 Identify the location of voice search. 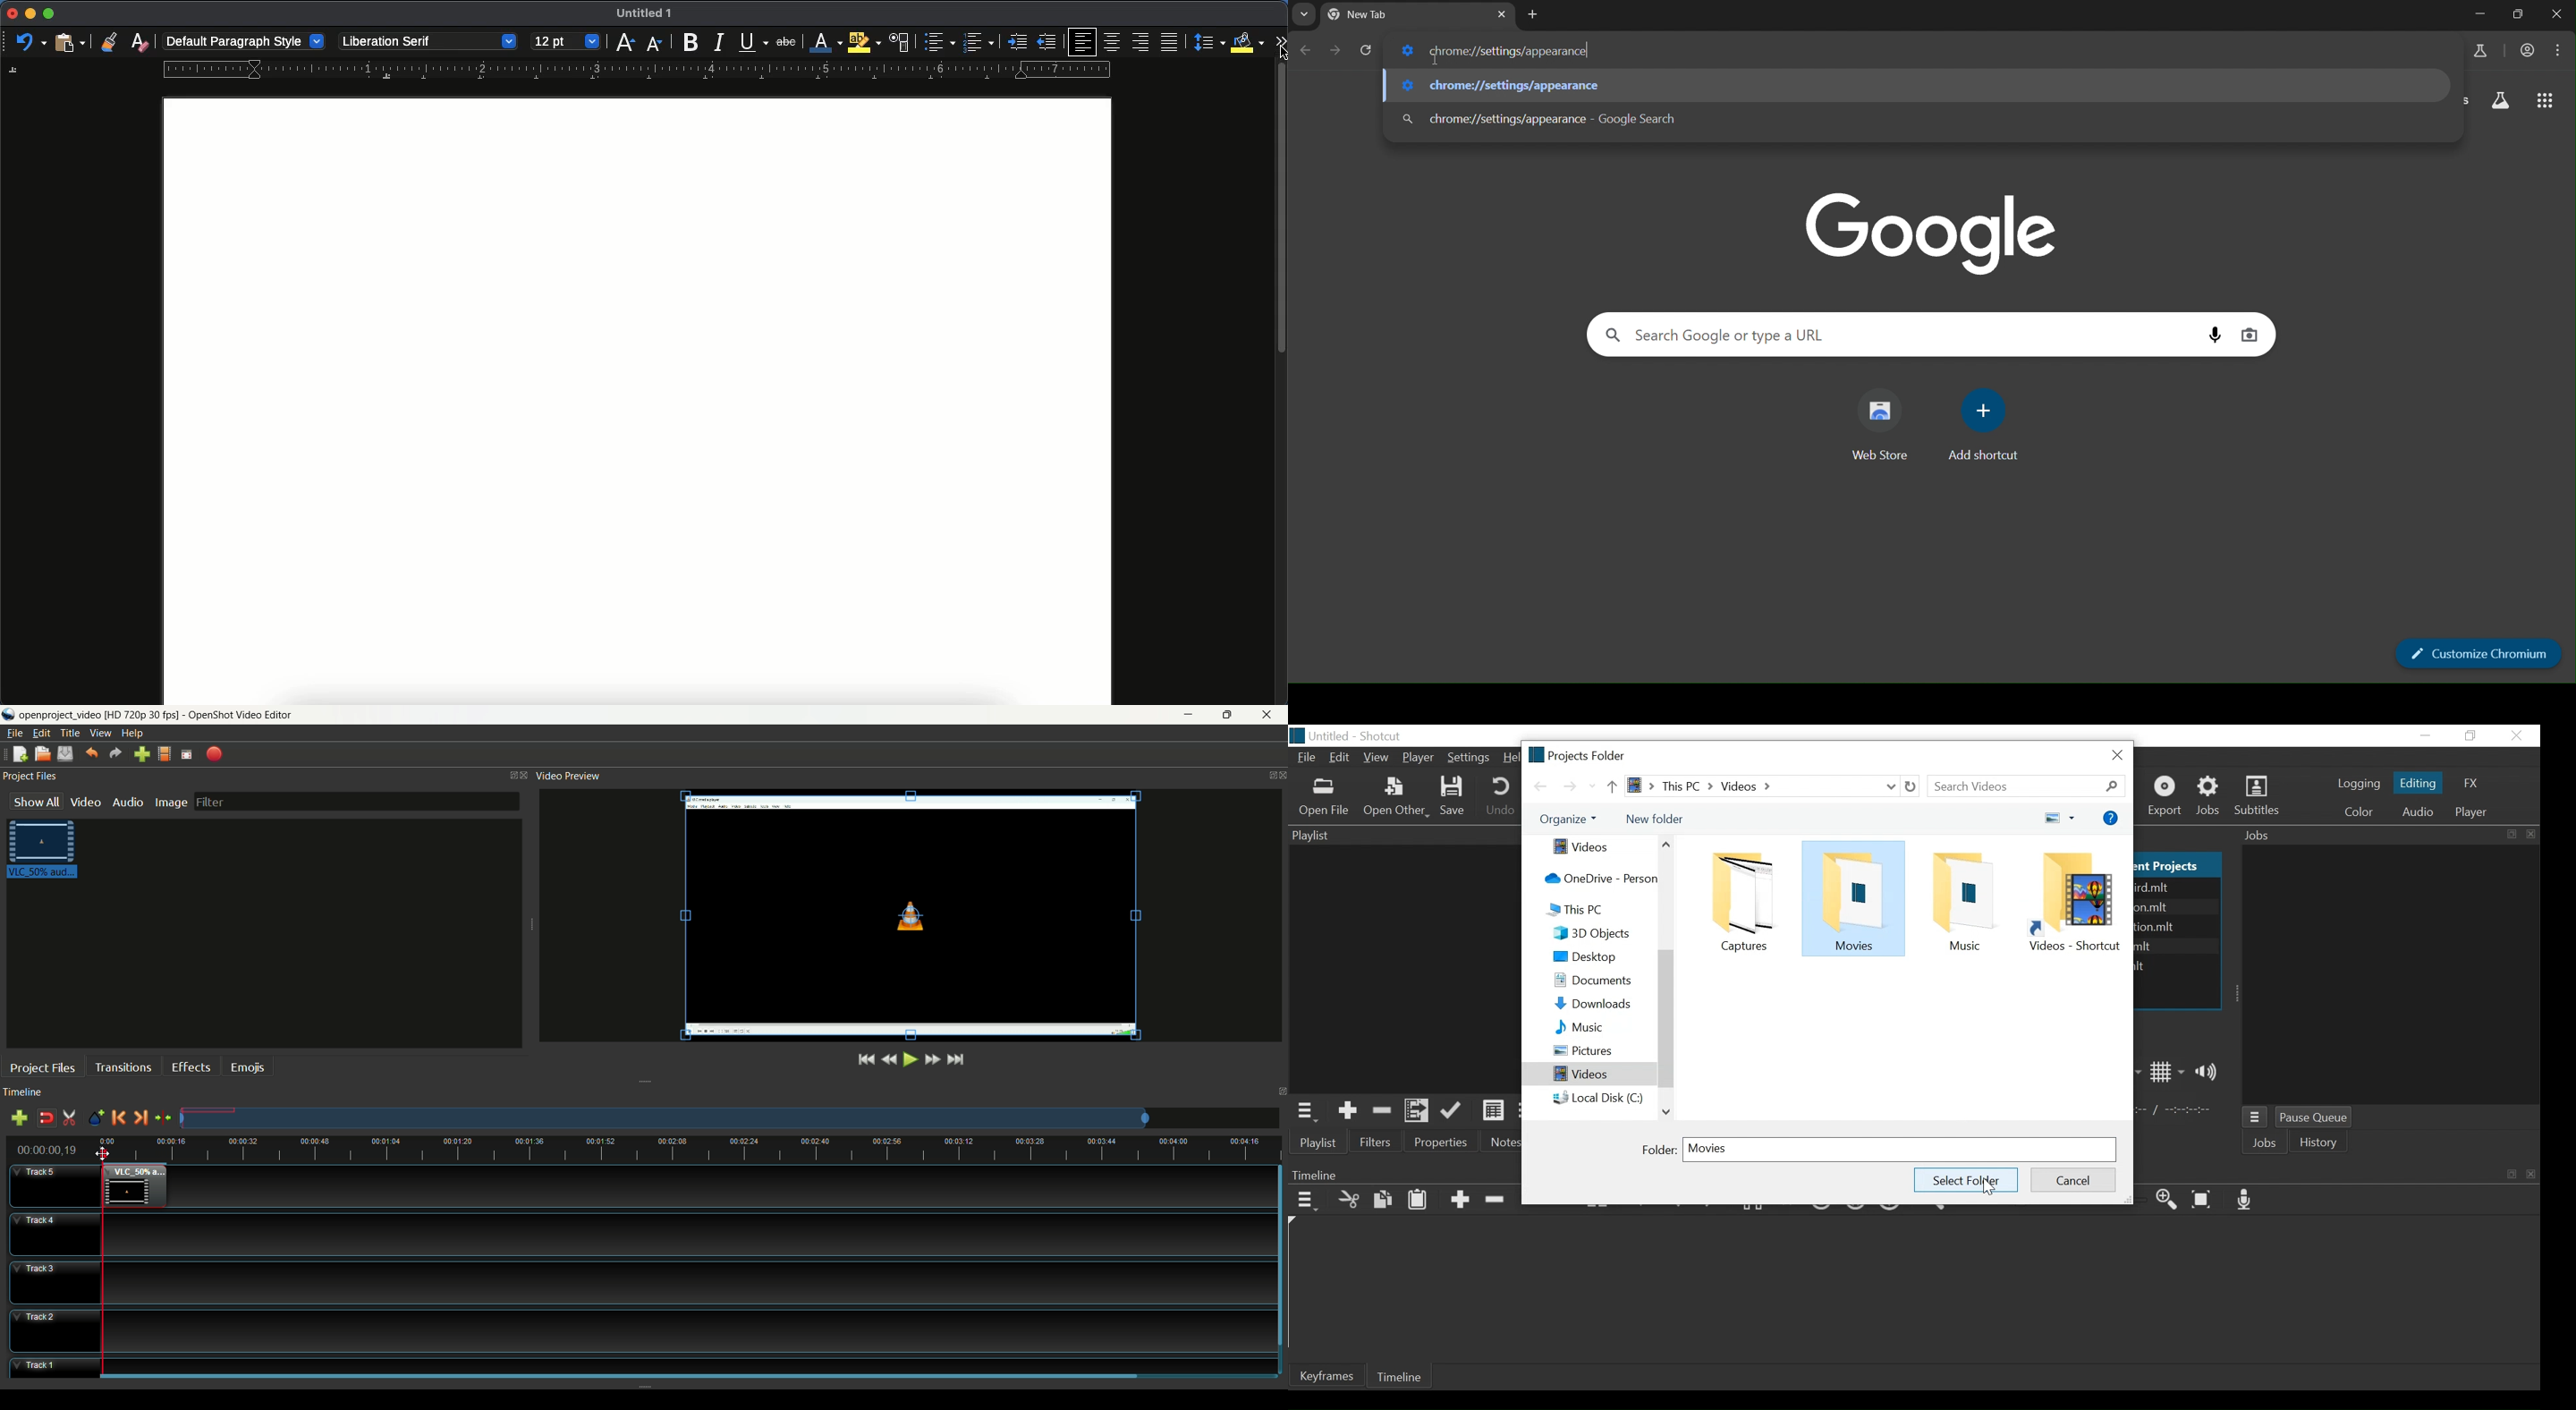
(2219, 335).